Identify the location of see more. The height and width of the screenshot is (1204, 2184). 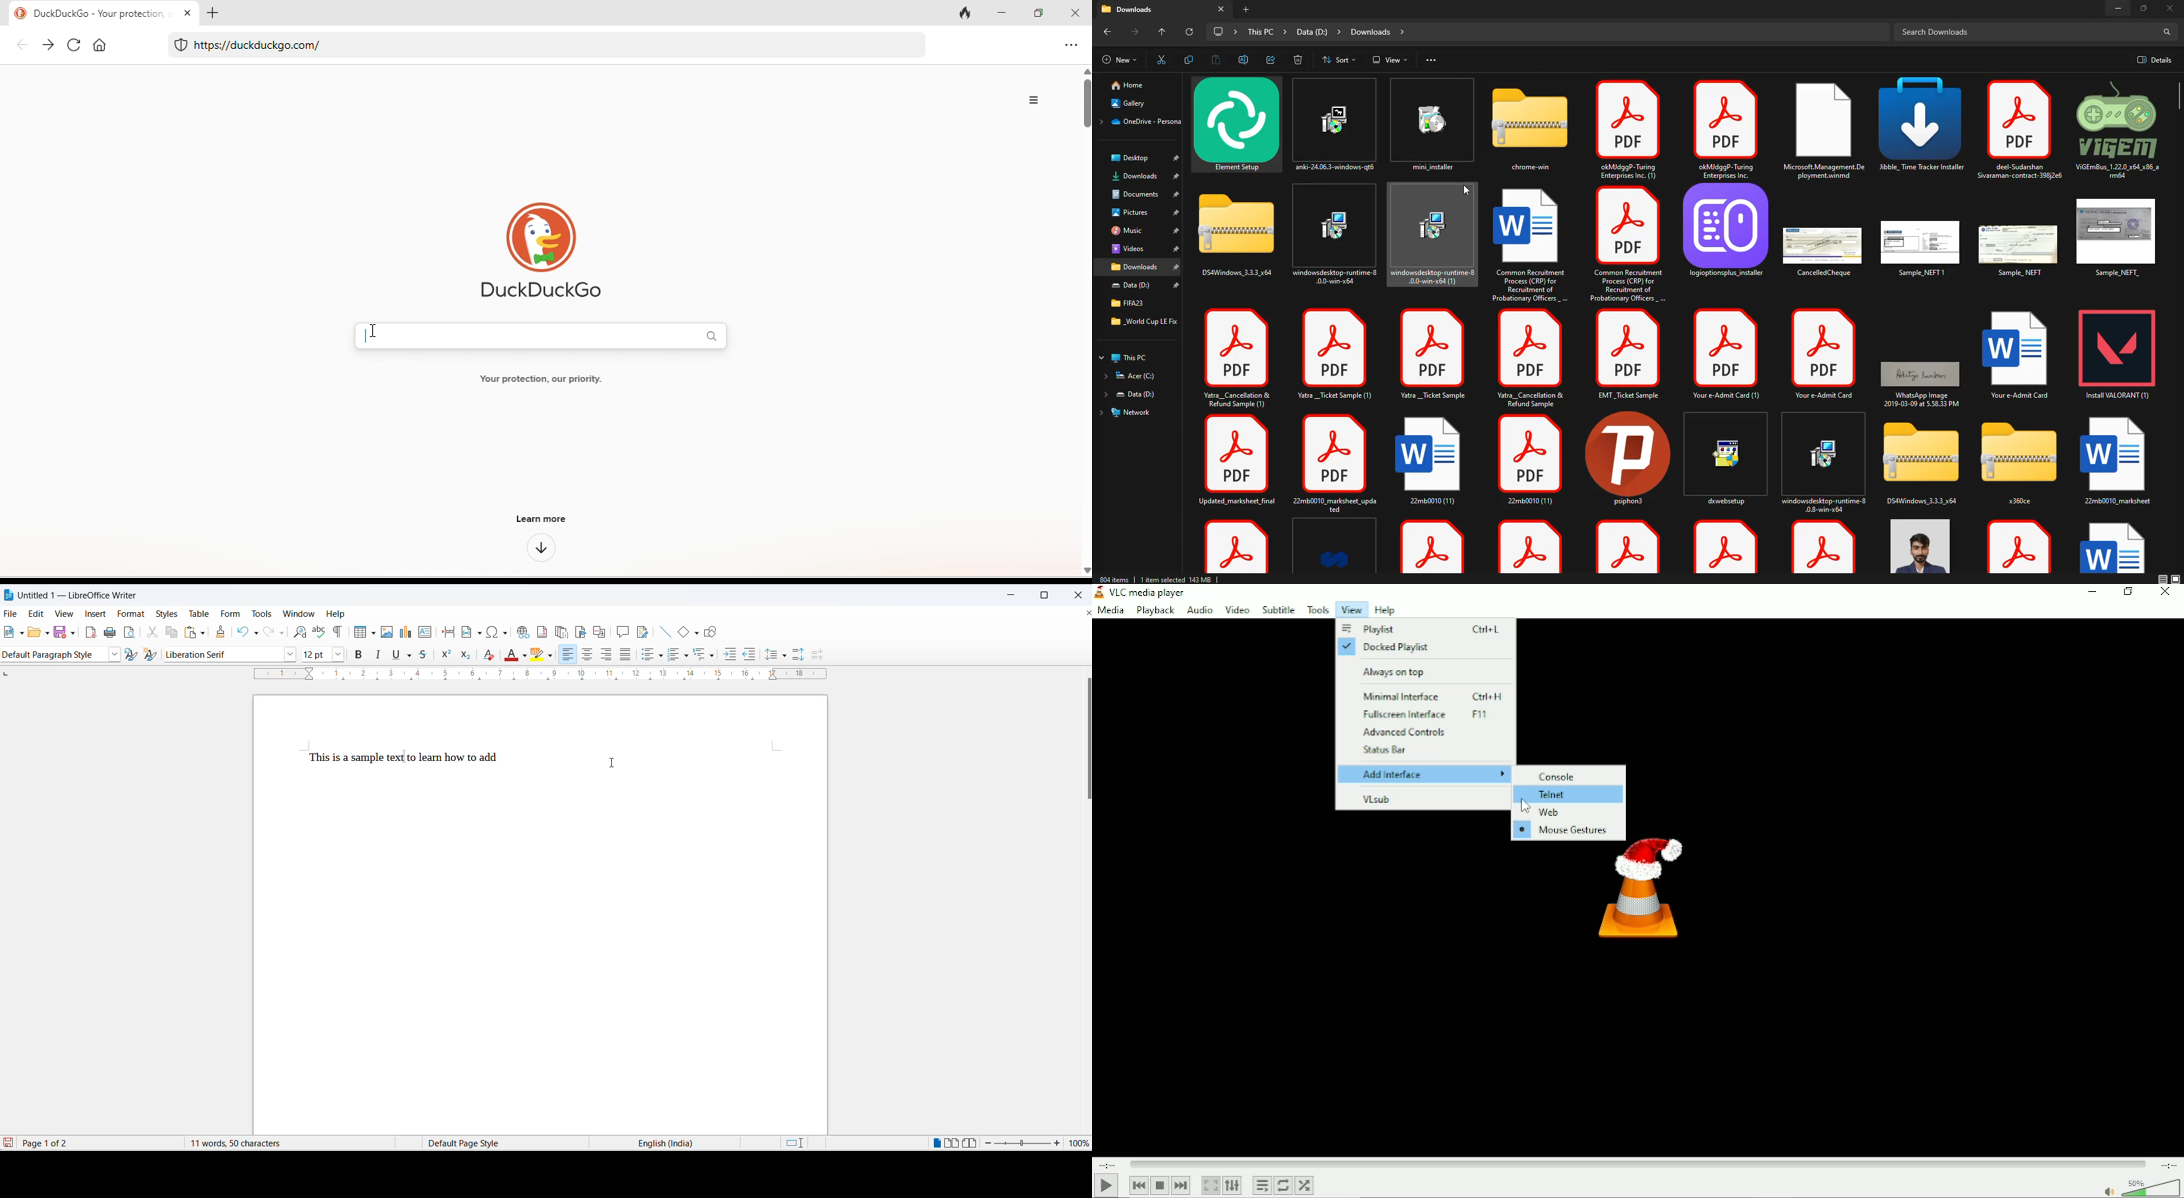
(1435, 60).